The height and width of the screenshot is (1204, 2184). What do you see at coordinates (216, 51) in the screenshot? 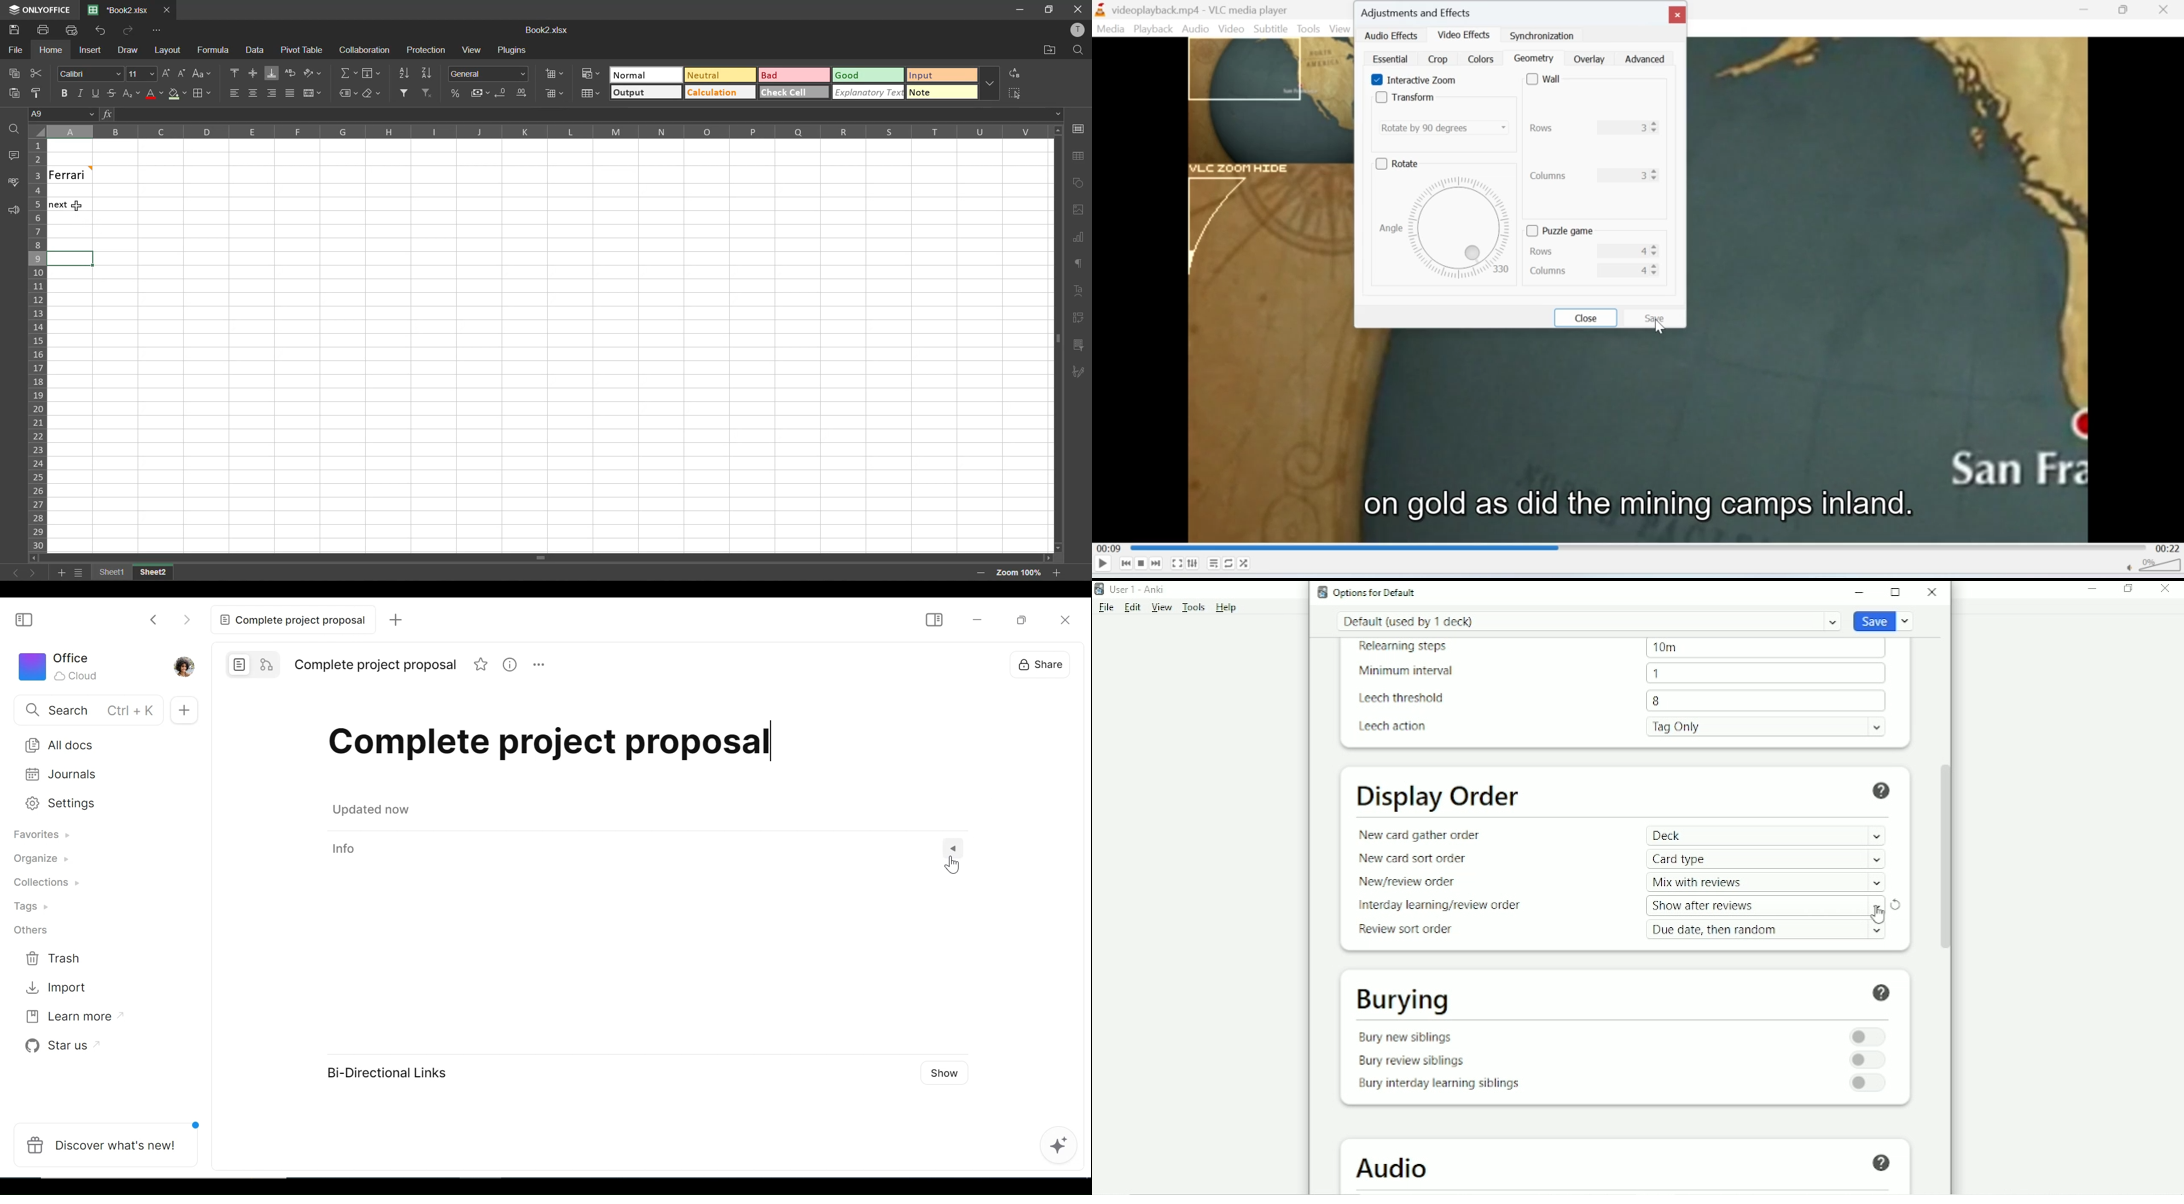
I see `formula` at bounding box center [216, 51].